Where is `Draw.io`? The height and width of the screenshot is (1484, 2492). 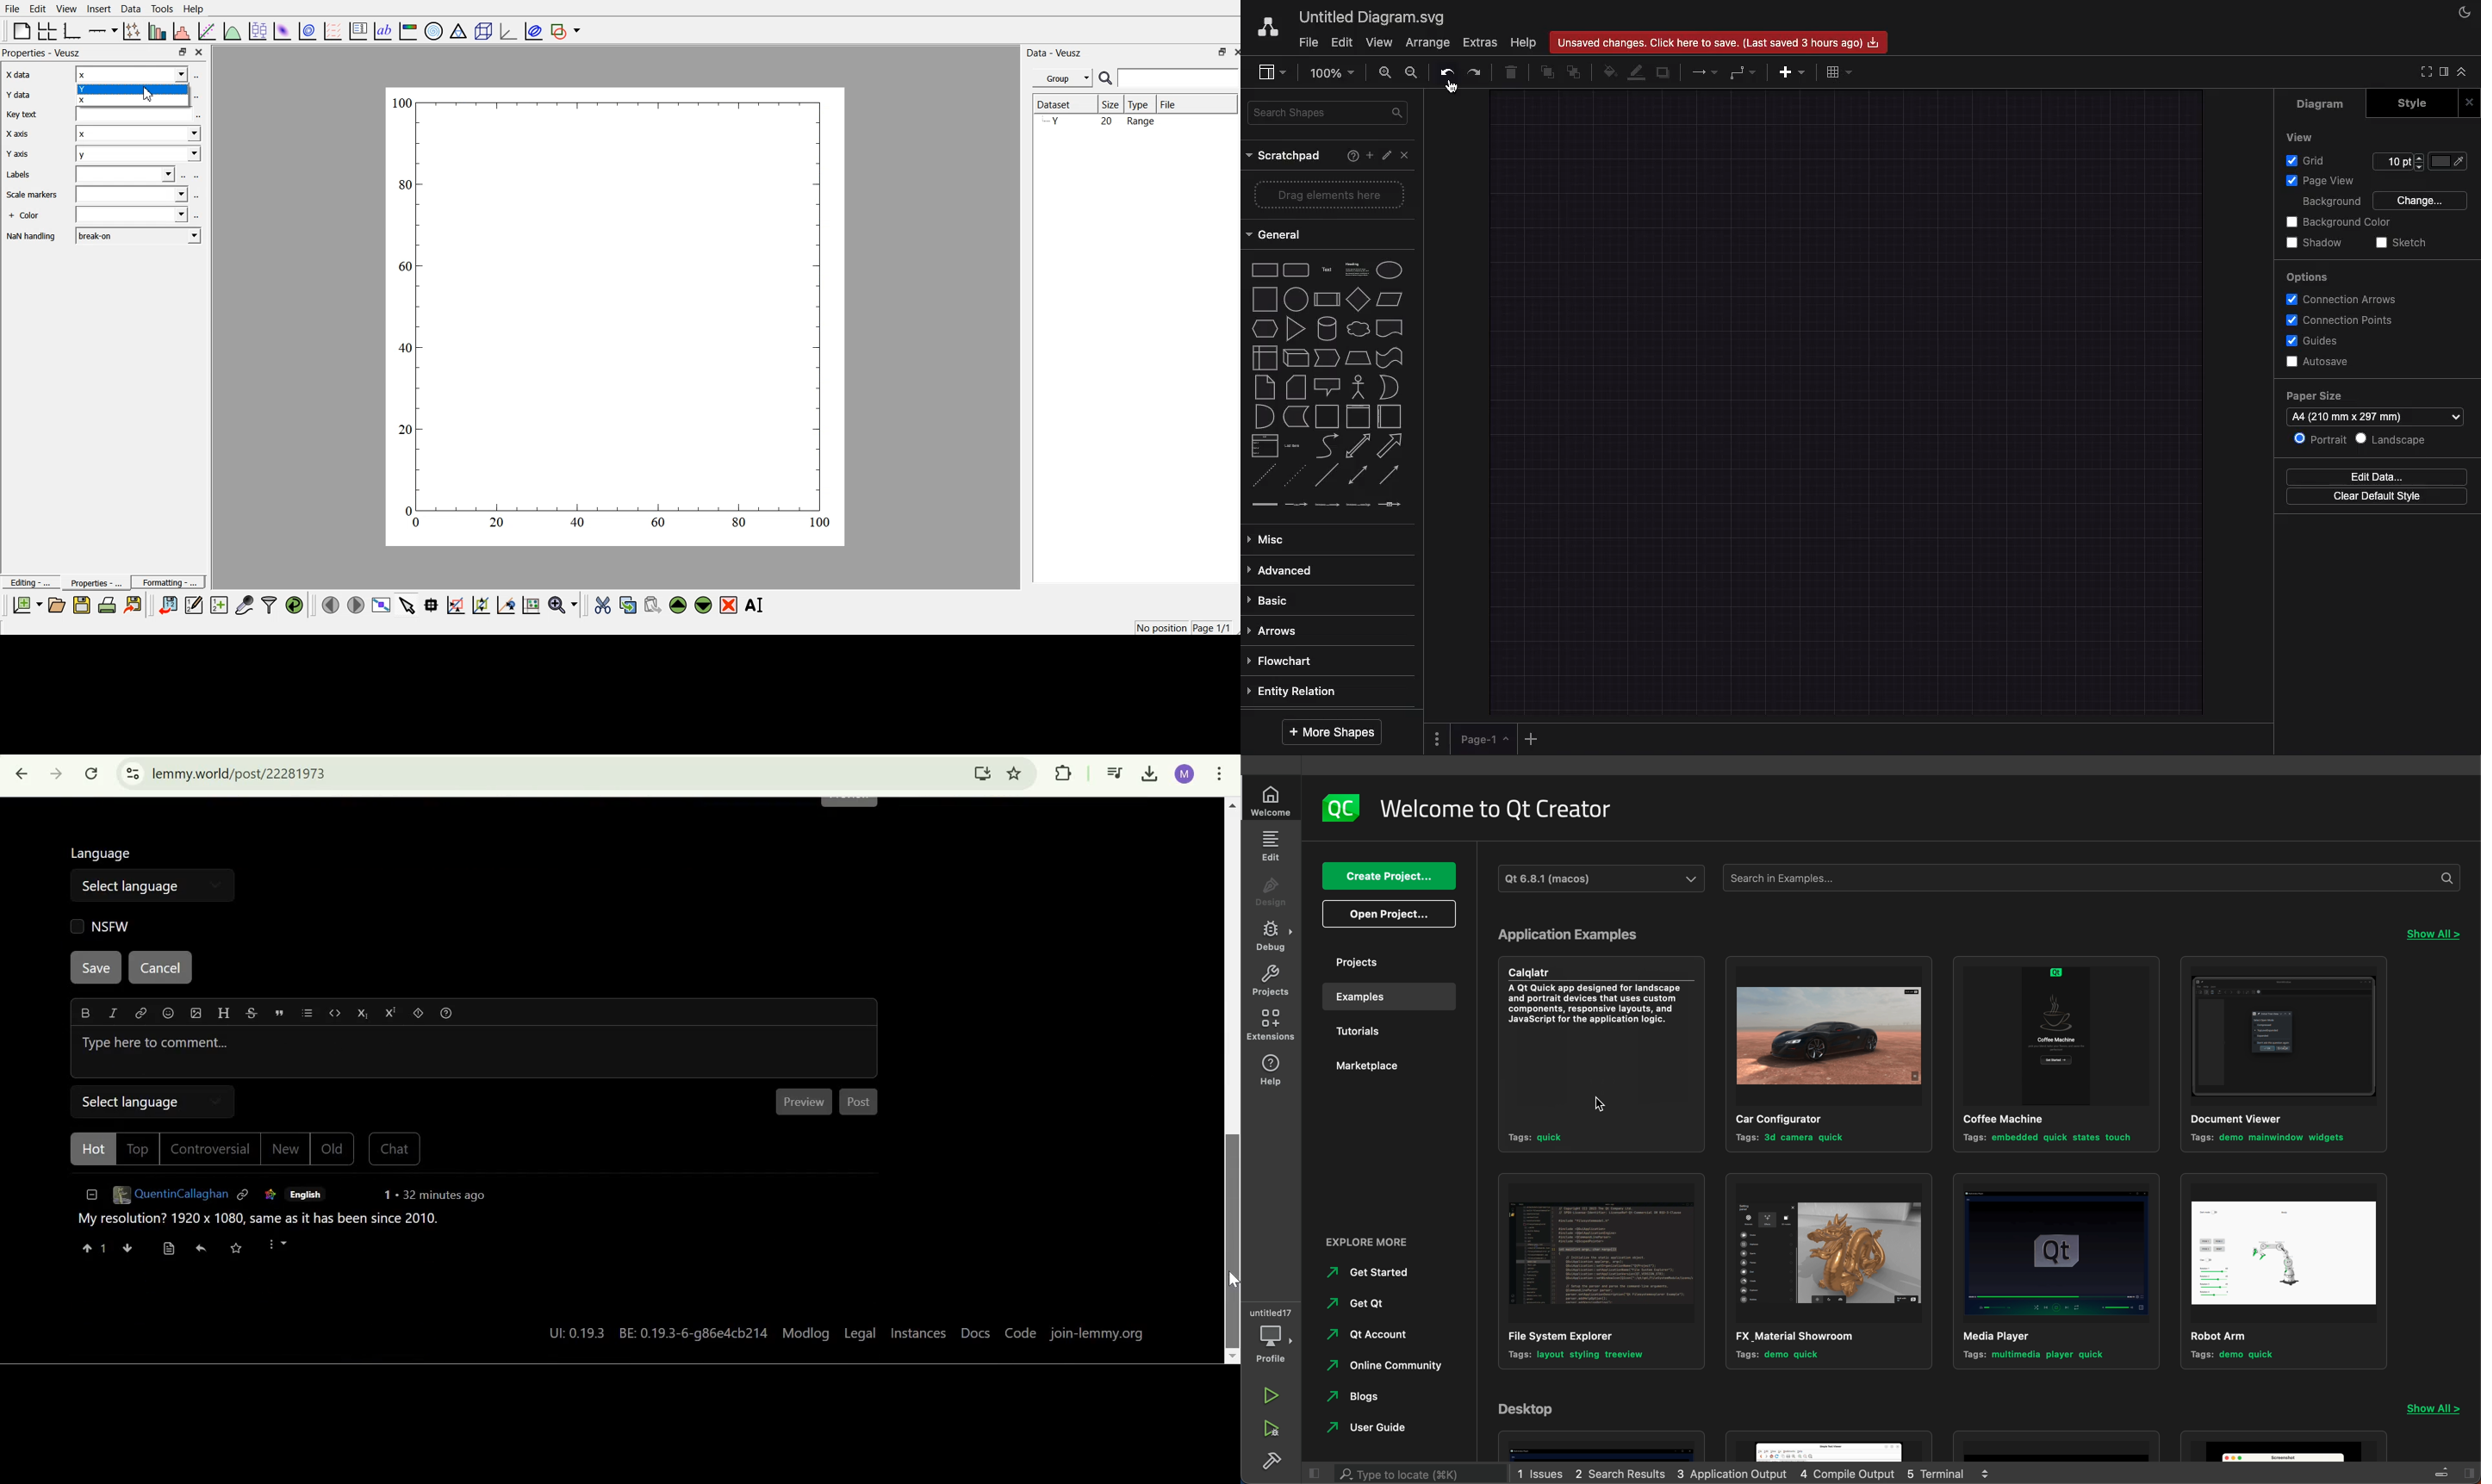 Draw.io is located at coordinates (1269, 29).